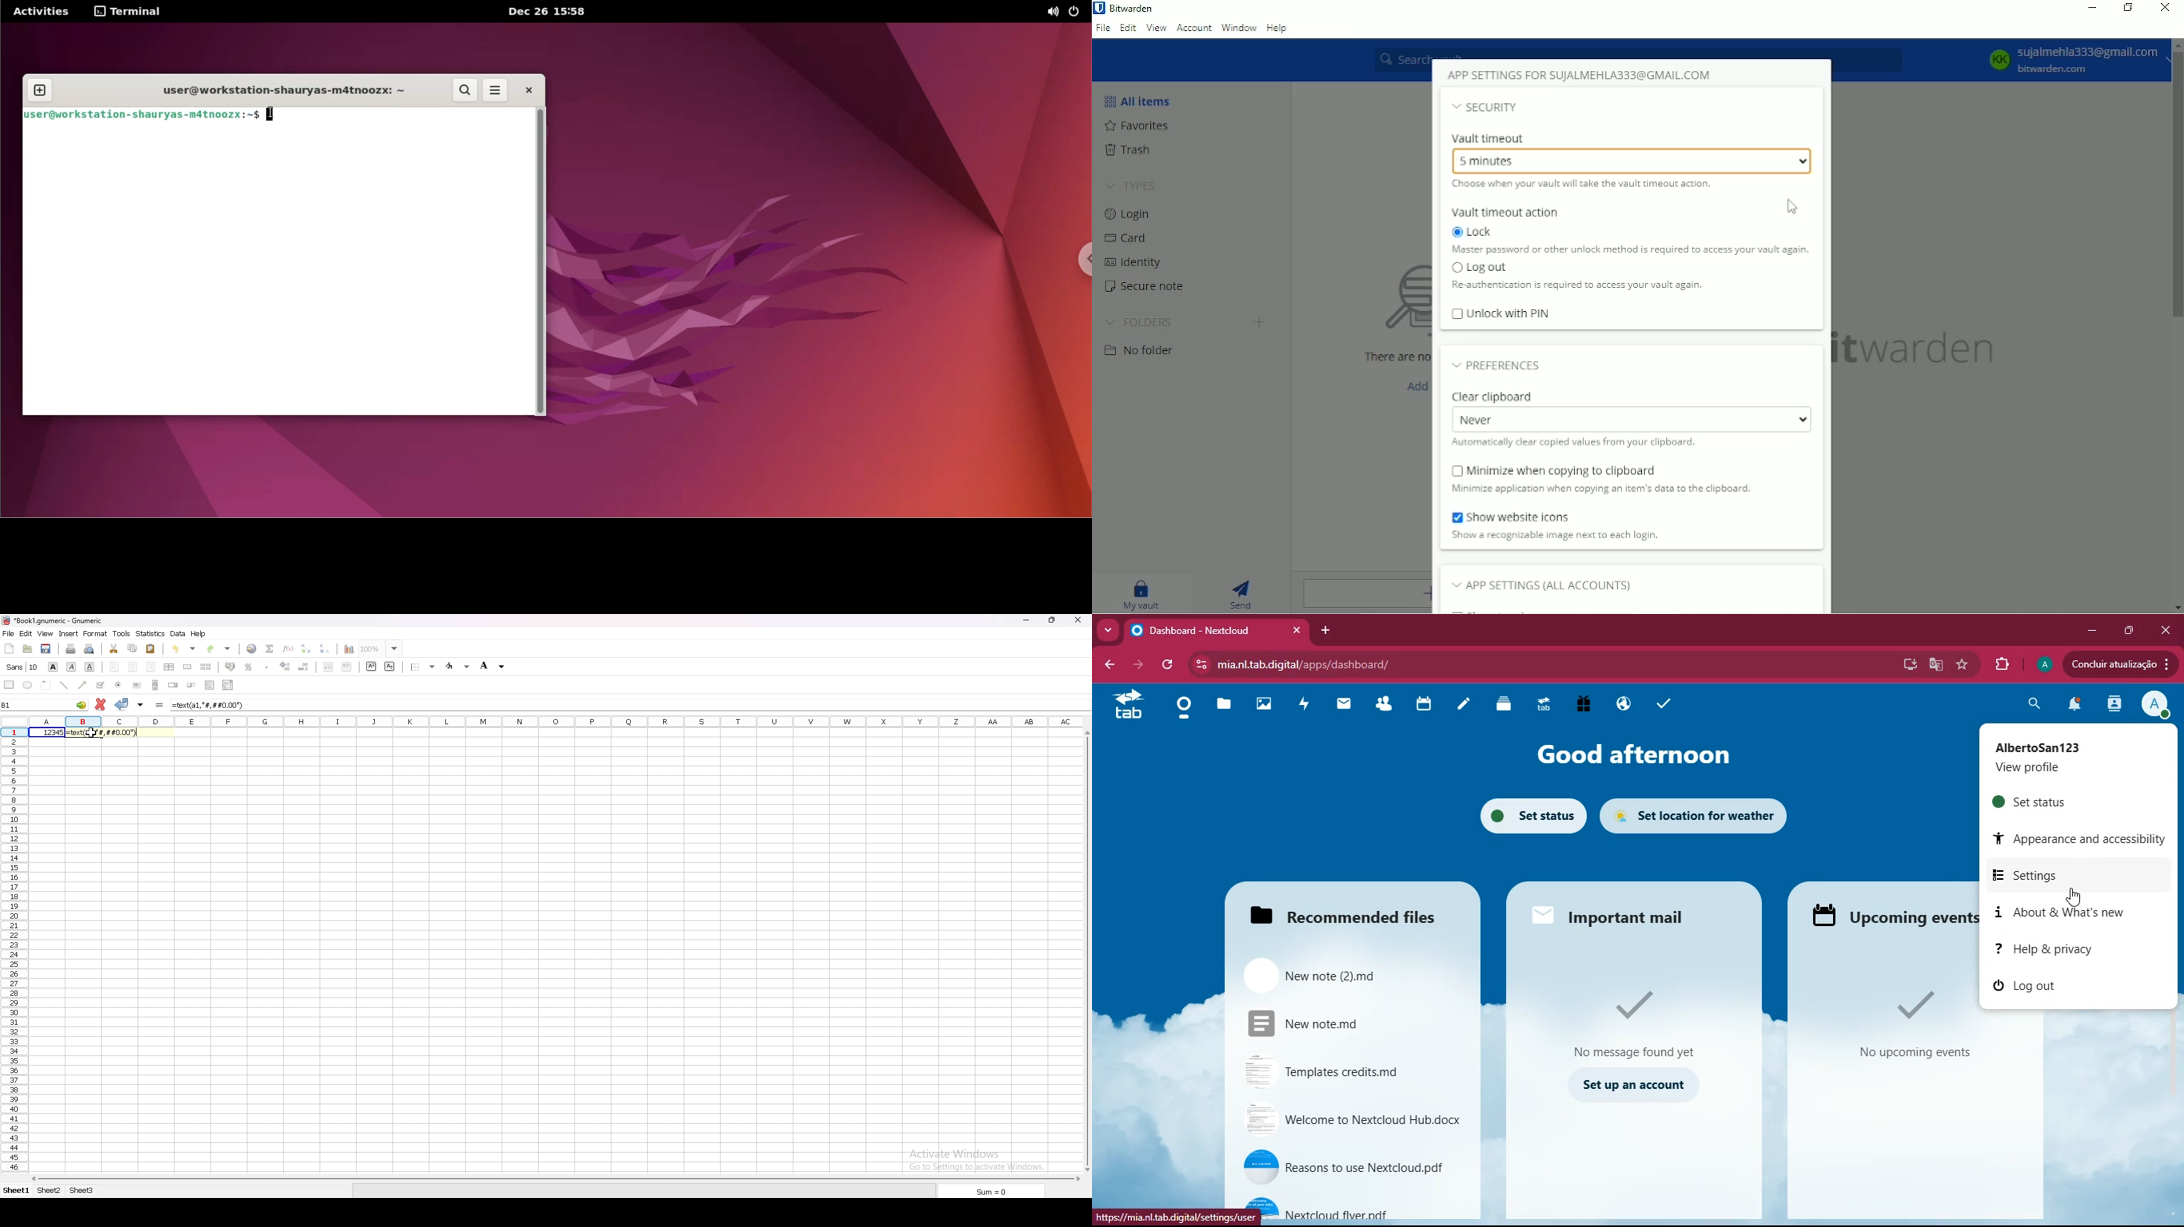 The image size is (2184, 1232). What do you see at coordinates (1705, 818) in the screenshot?
I see `set location for weather` at bounding box center [1705, 818].